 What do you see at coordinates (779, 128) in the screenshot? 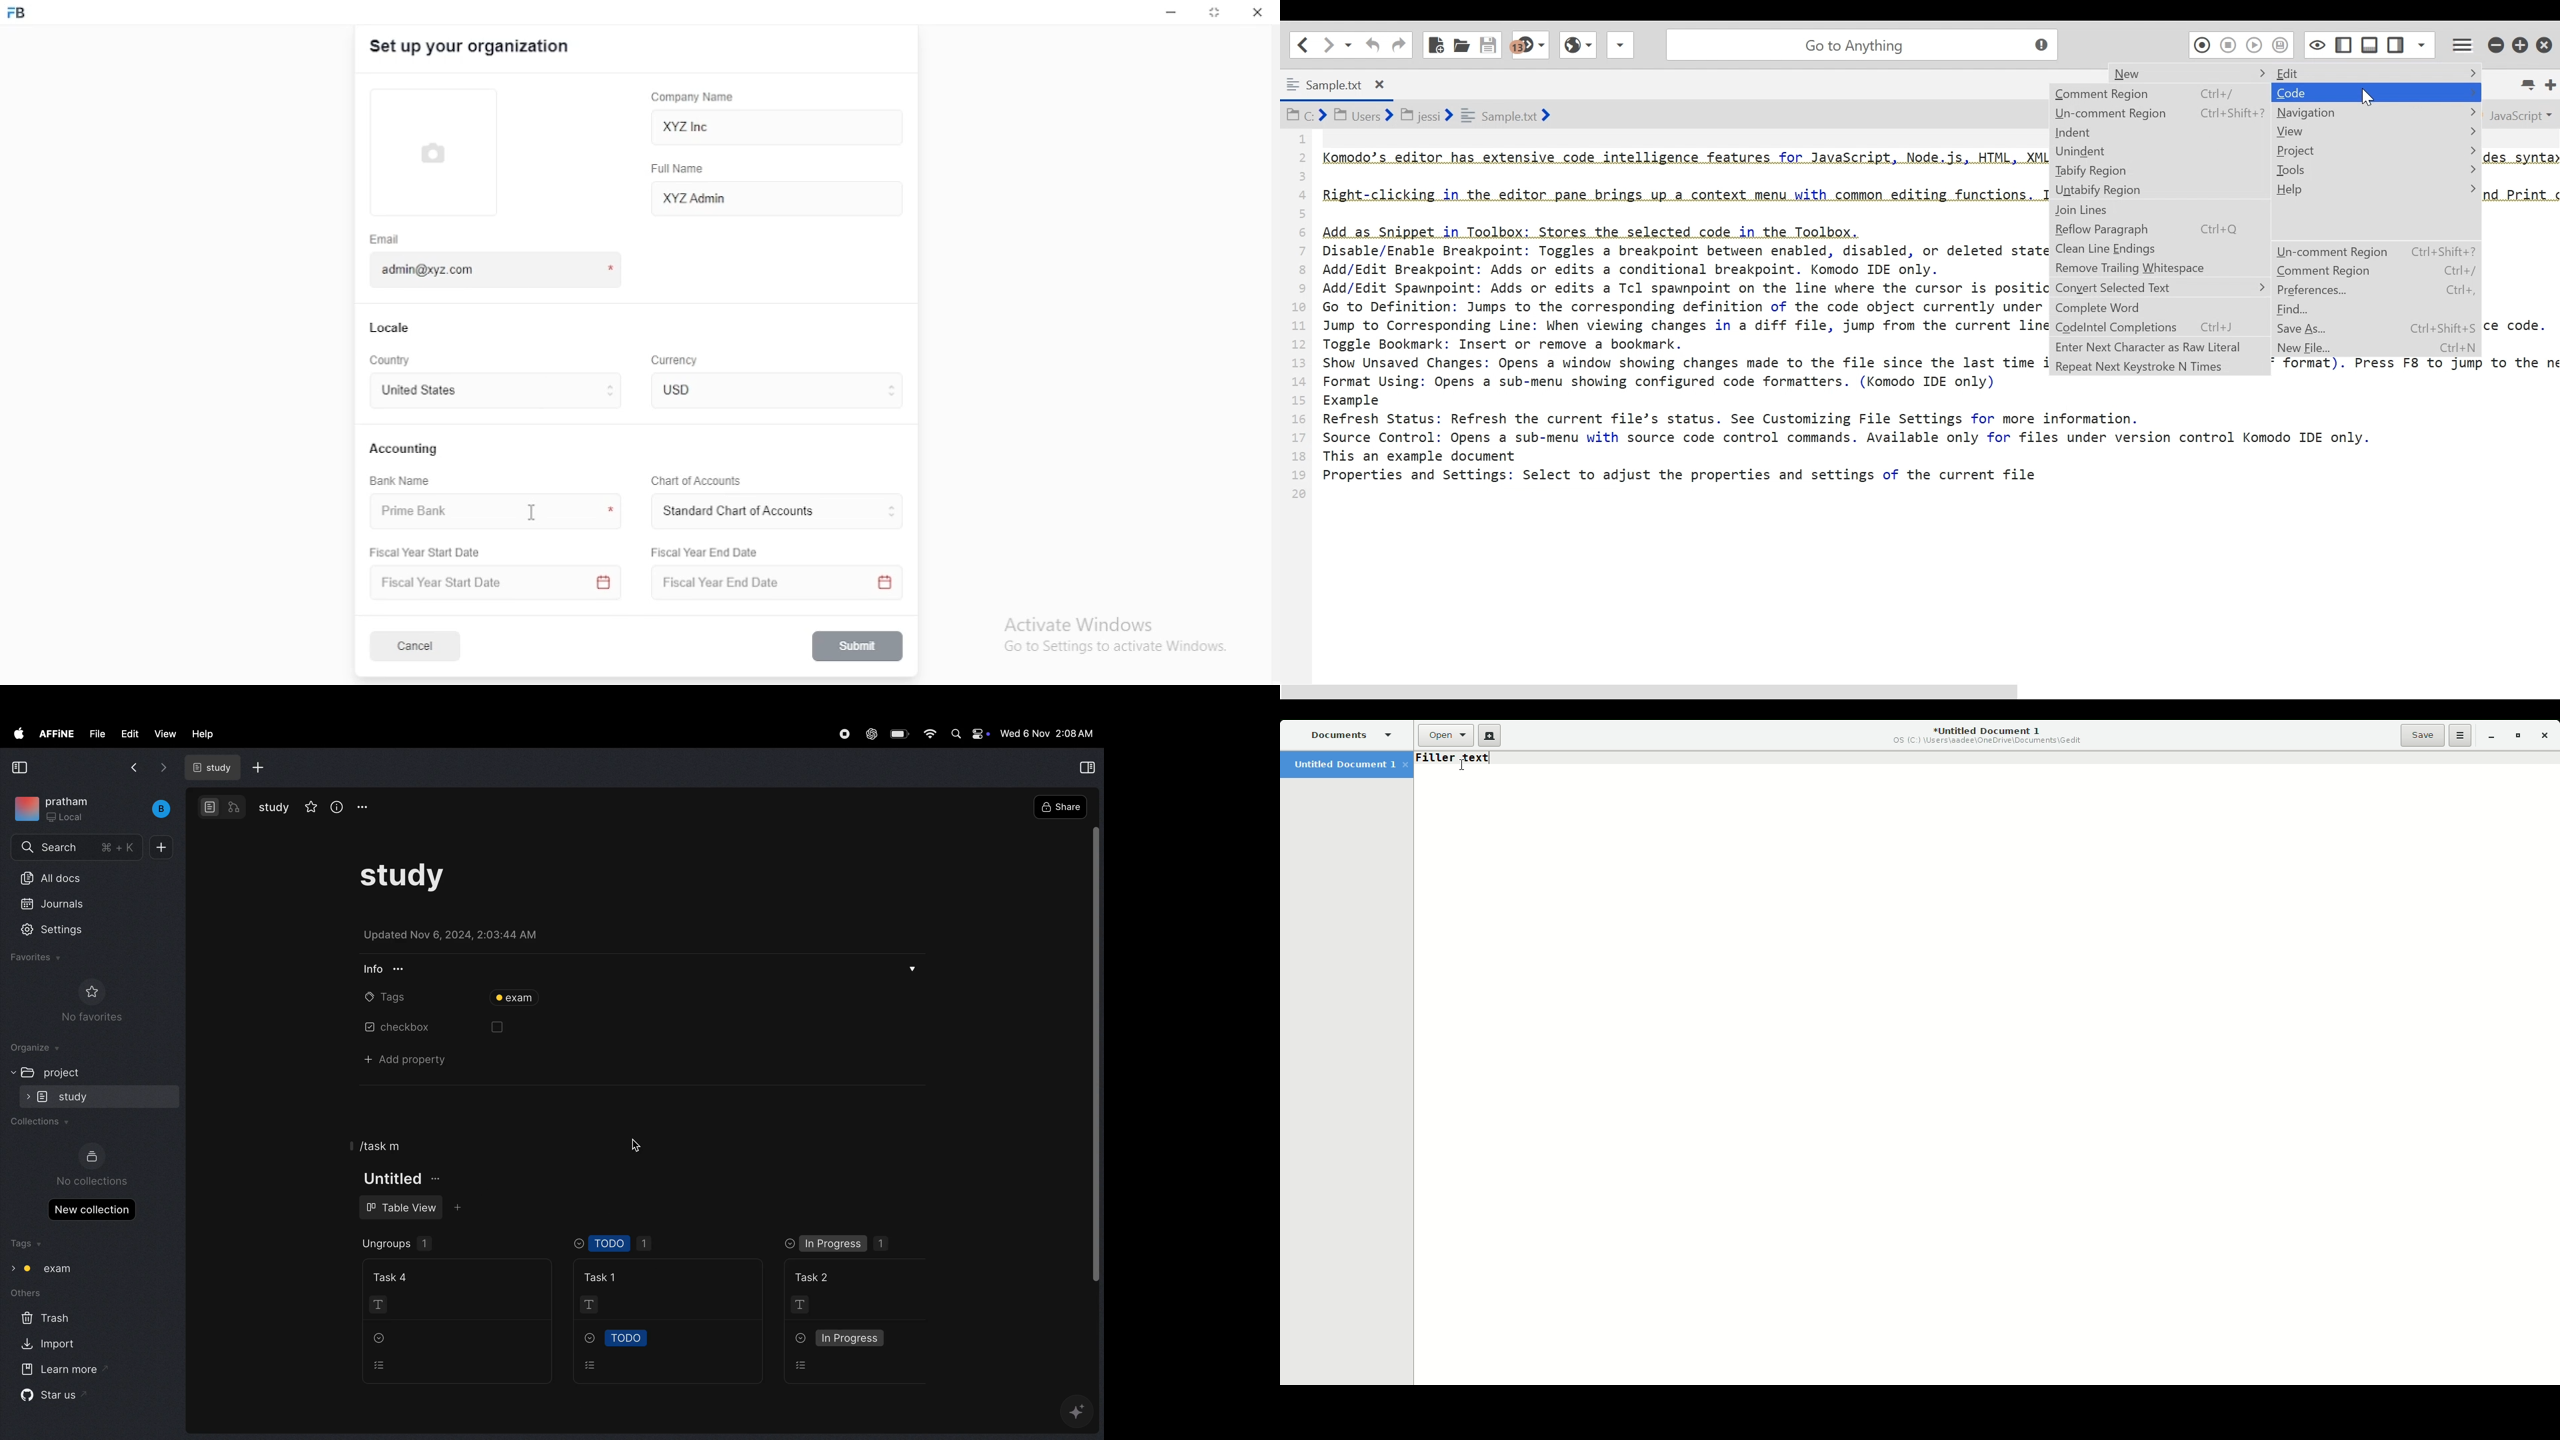
I see `XYZ Inc` at bounding box center [779, 128].